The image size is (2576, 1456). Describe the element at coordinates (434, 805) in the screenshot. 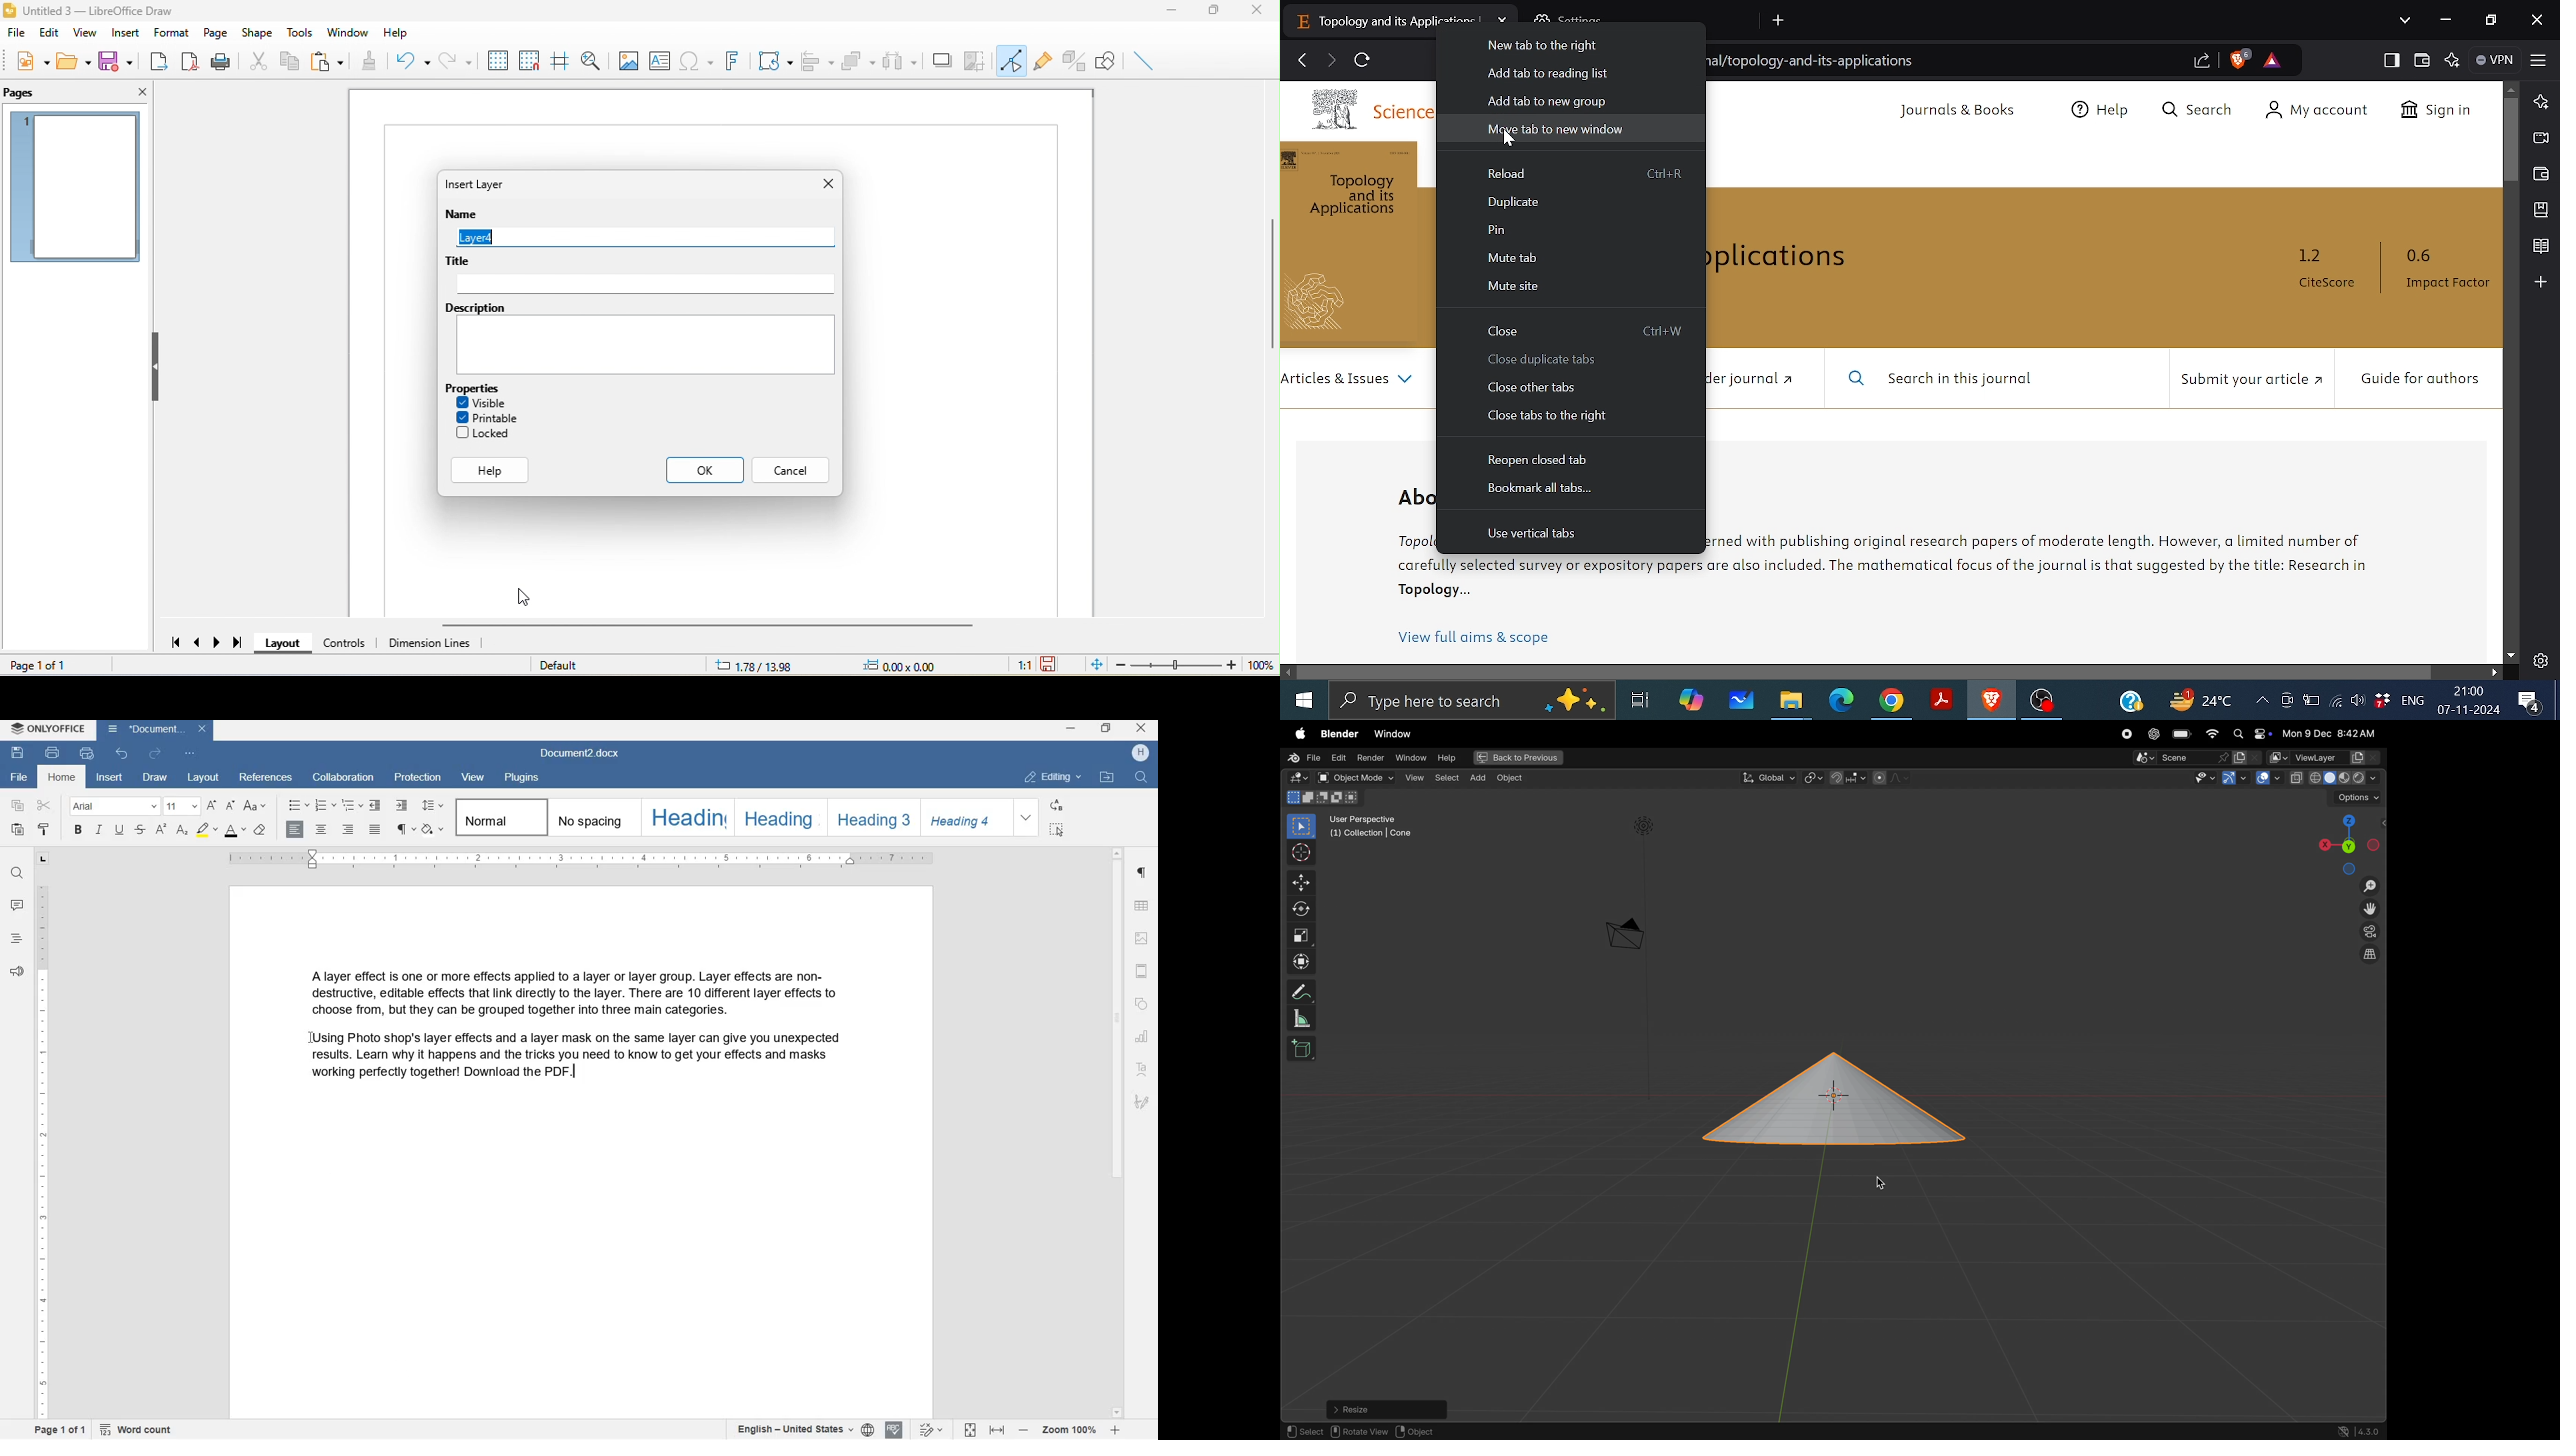

I see `PARAGRAPH LINE SPACING` at that location.